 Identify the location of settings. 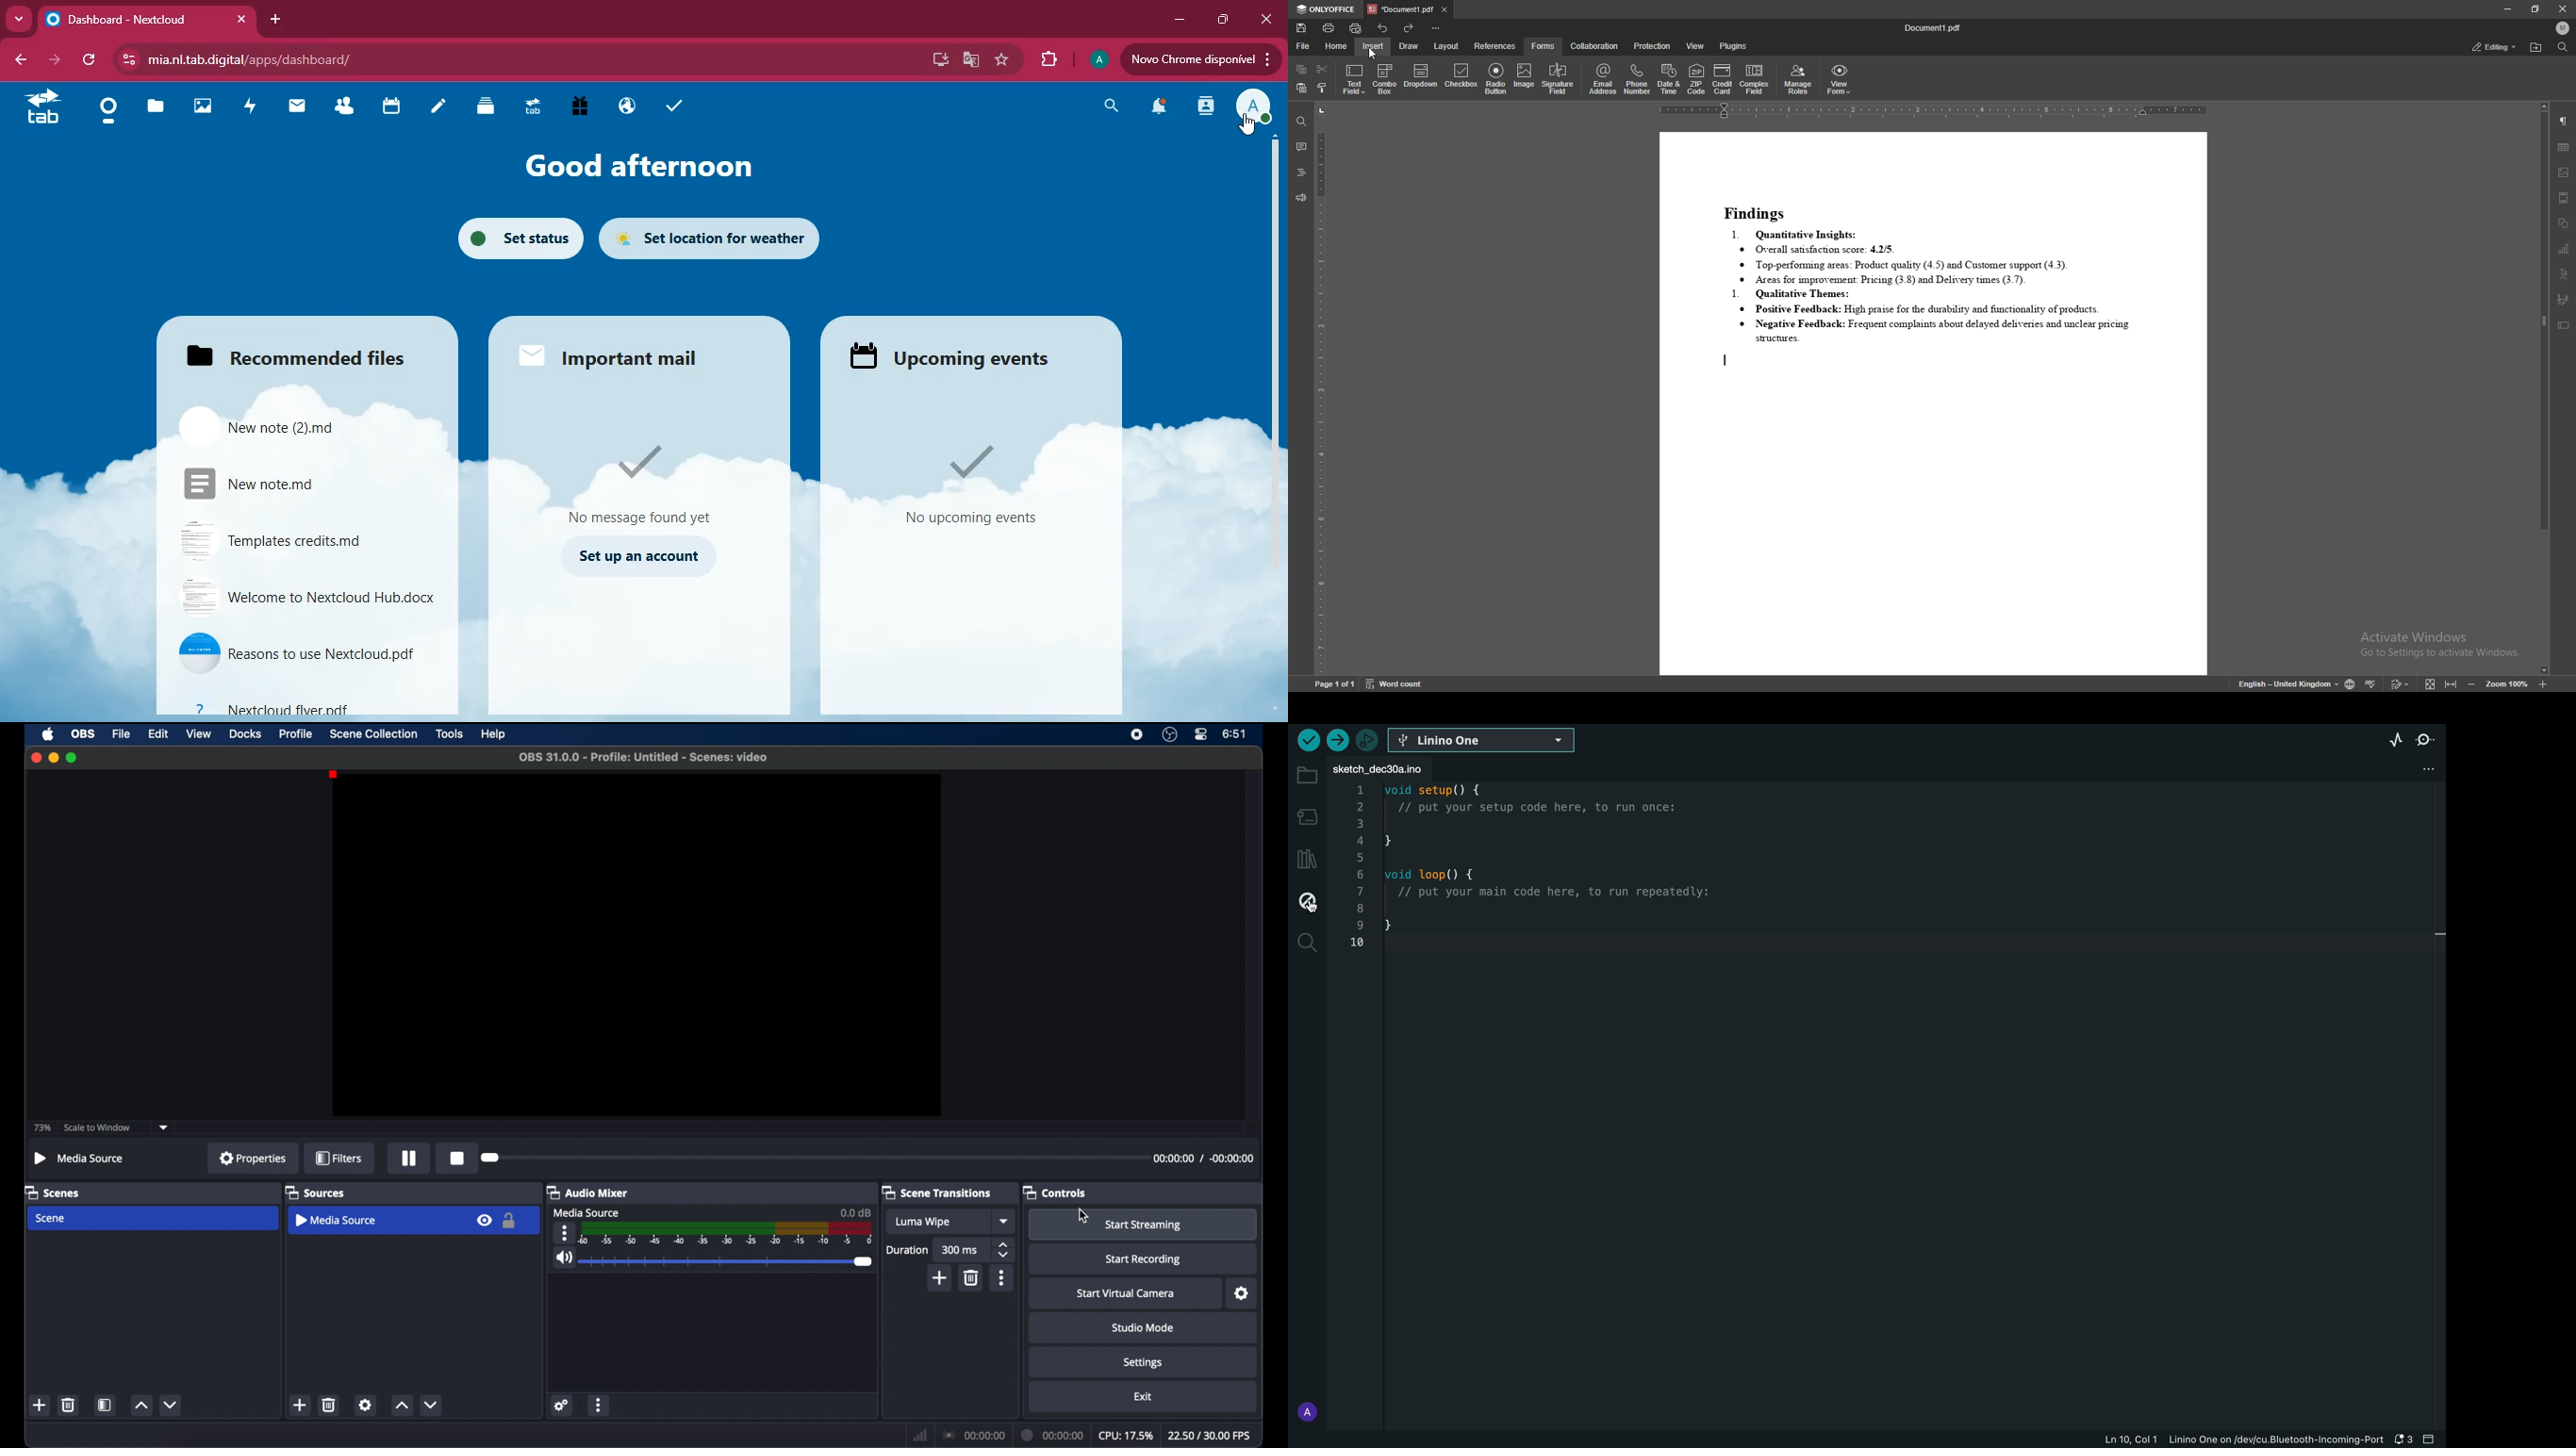
(366, 1404).